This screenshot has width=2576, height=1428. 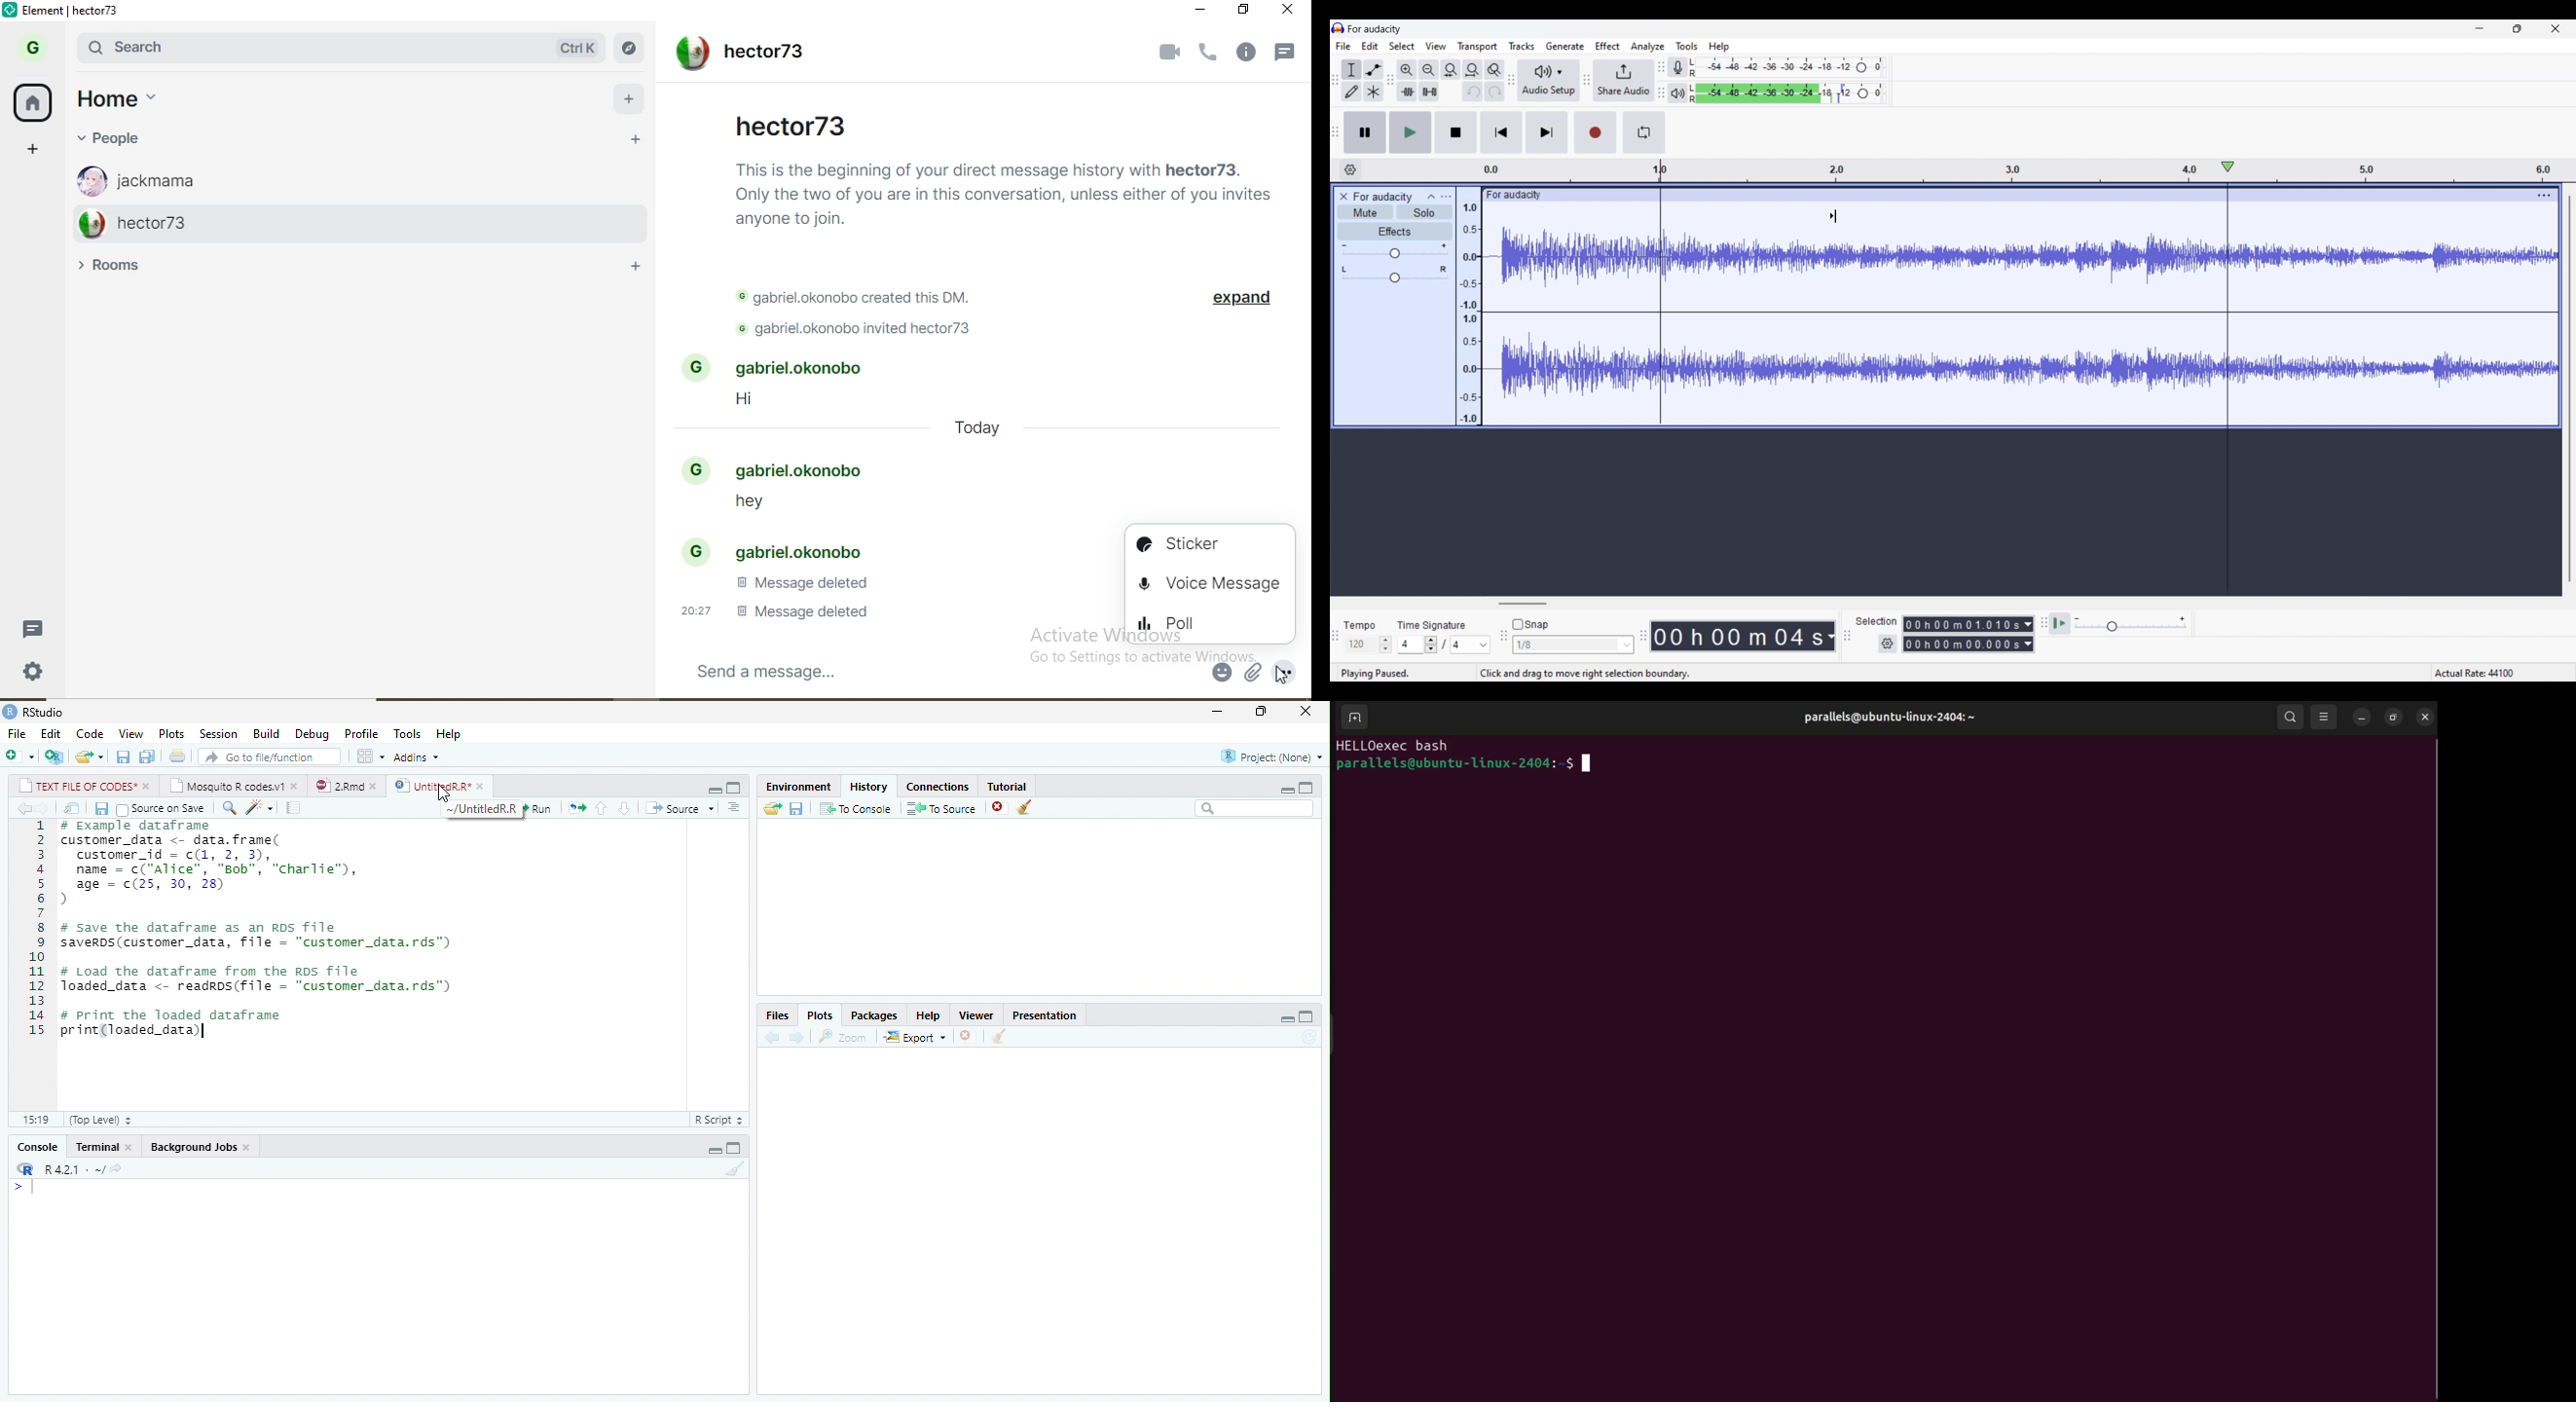 I want to click on R 4.2.1 .~/, so click(x=71, y=1167).